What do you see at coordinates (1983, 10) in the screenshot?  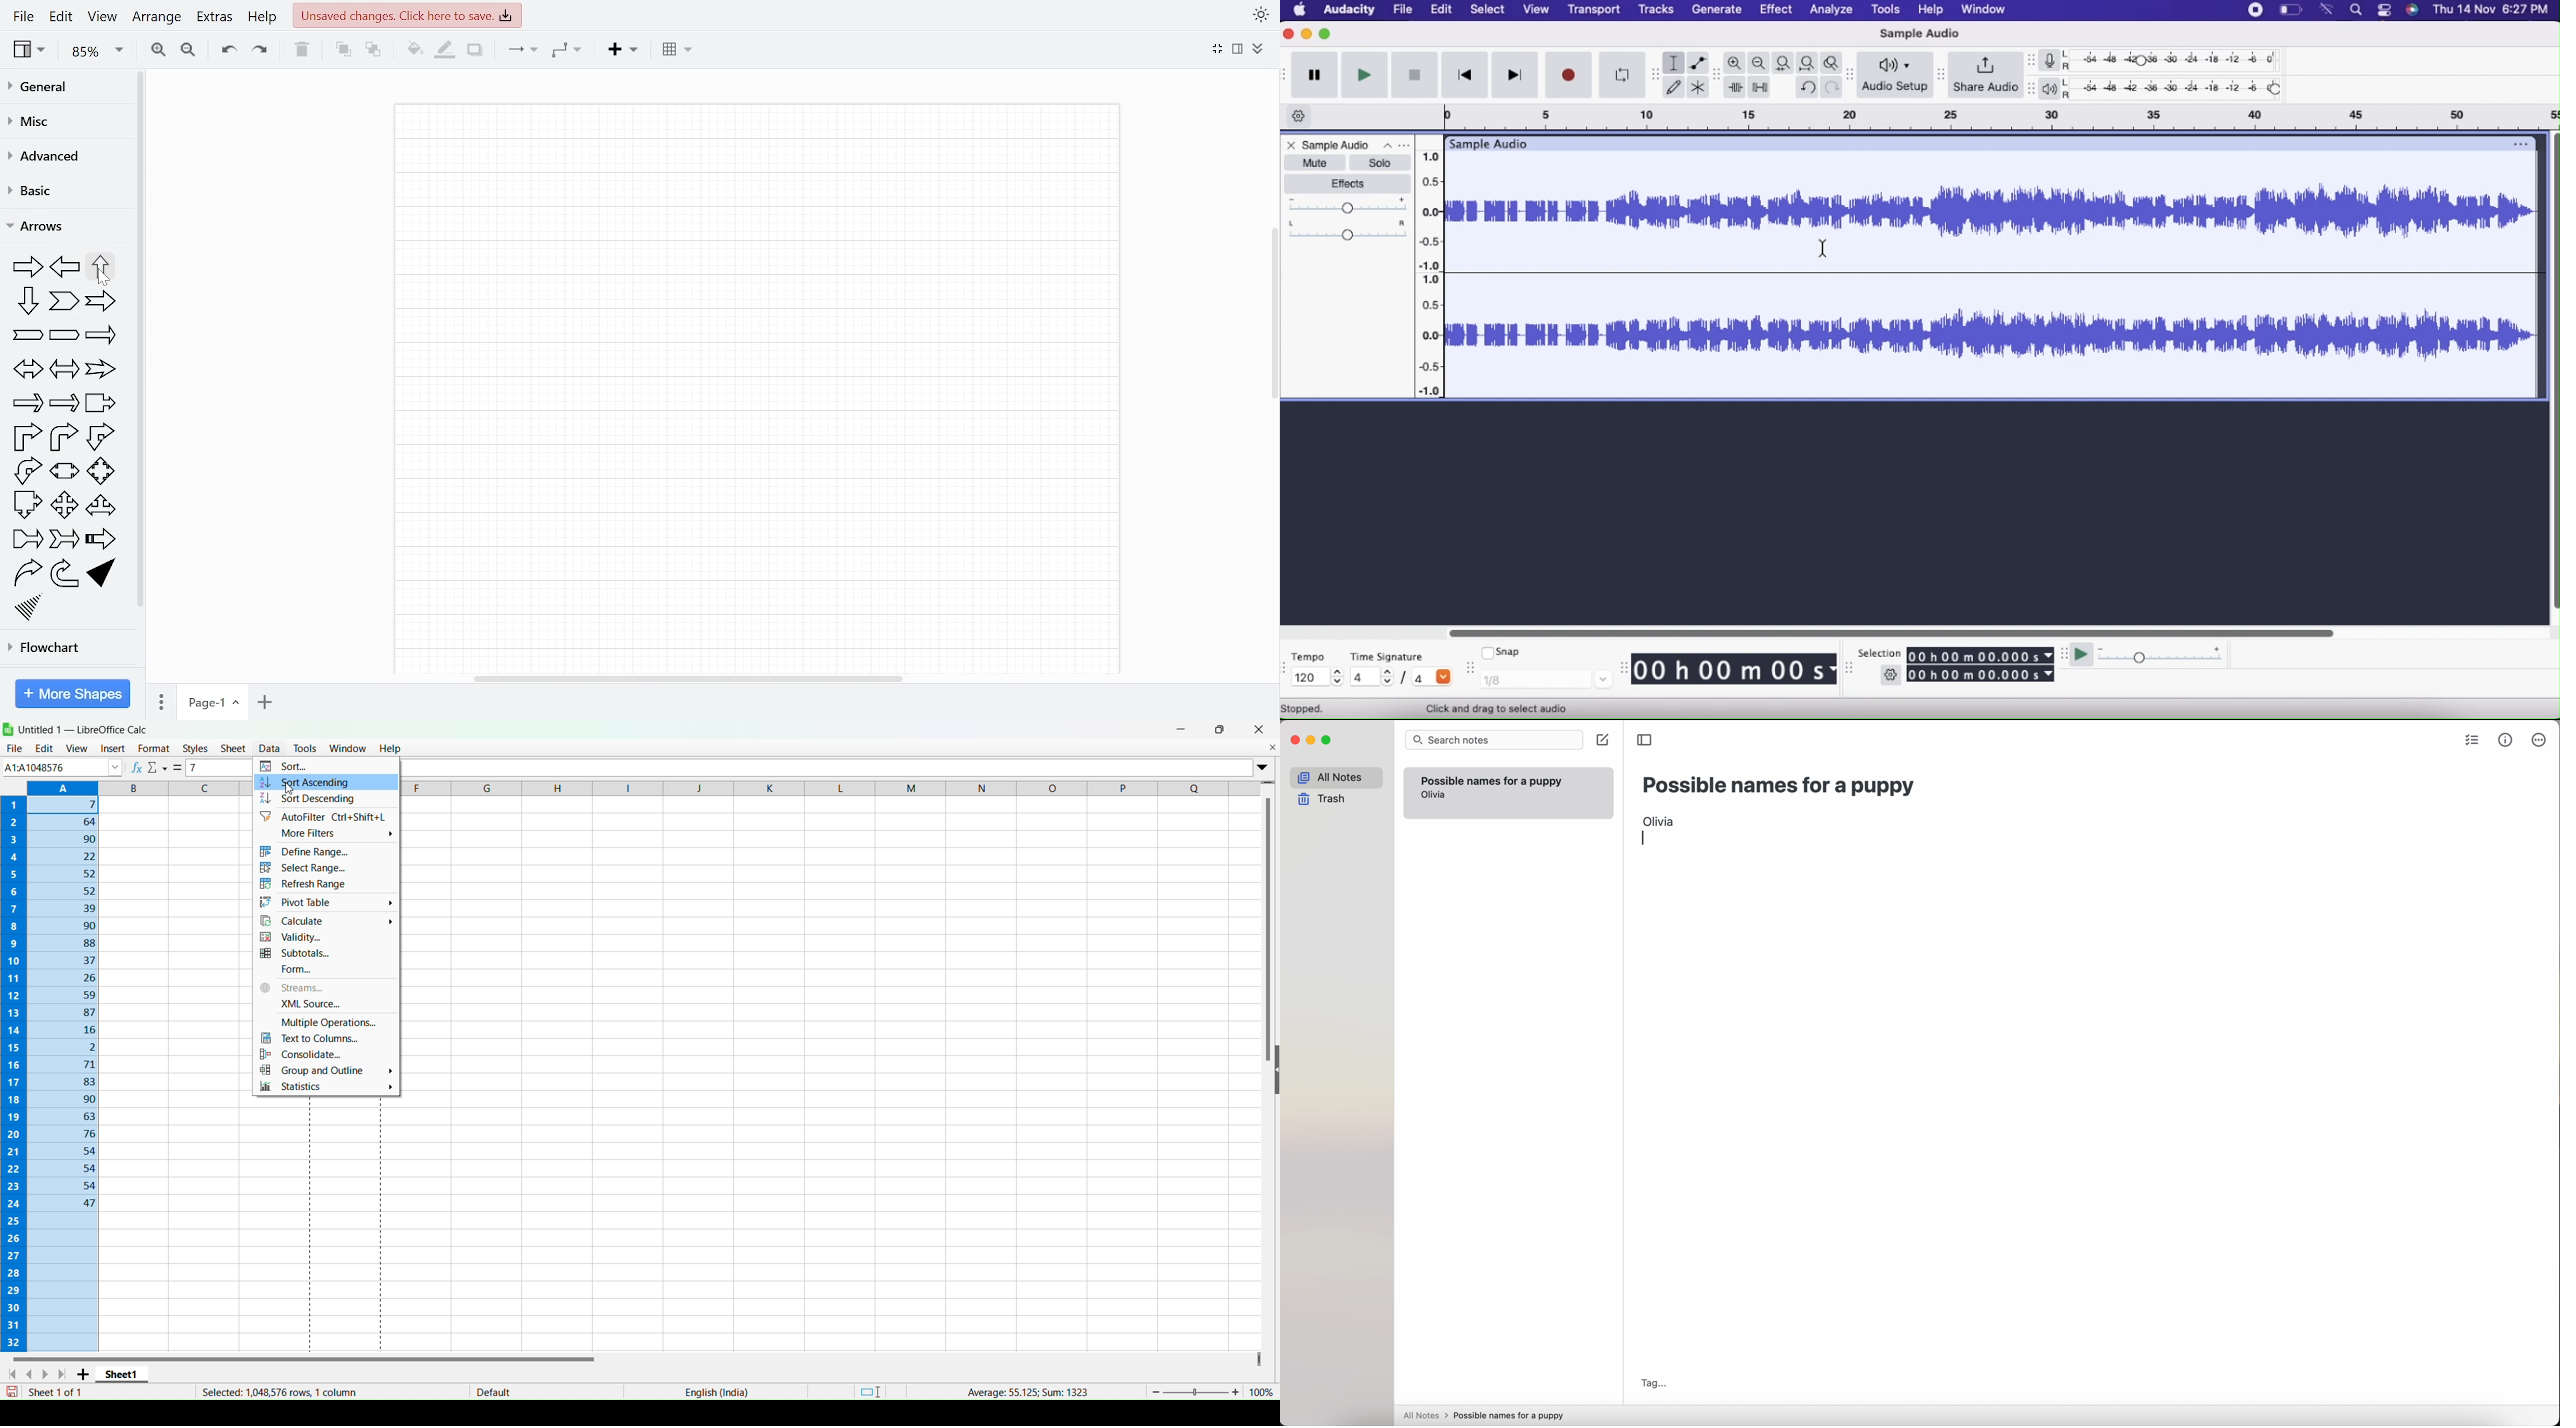 I see `Window` at bounding box center [1983, 10].